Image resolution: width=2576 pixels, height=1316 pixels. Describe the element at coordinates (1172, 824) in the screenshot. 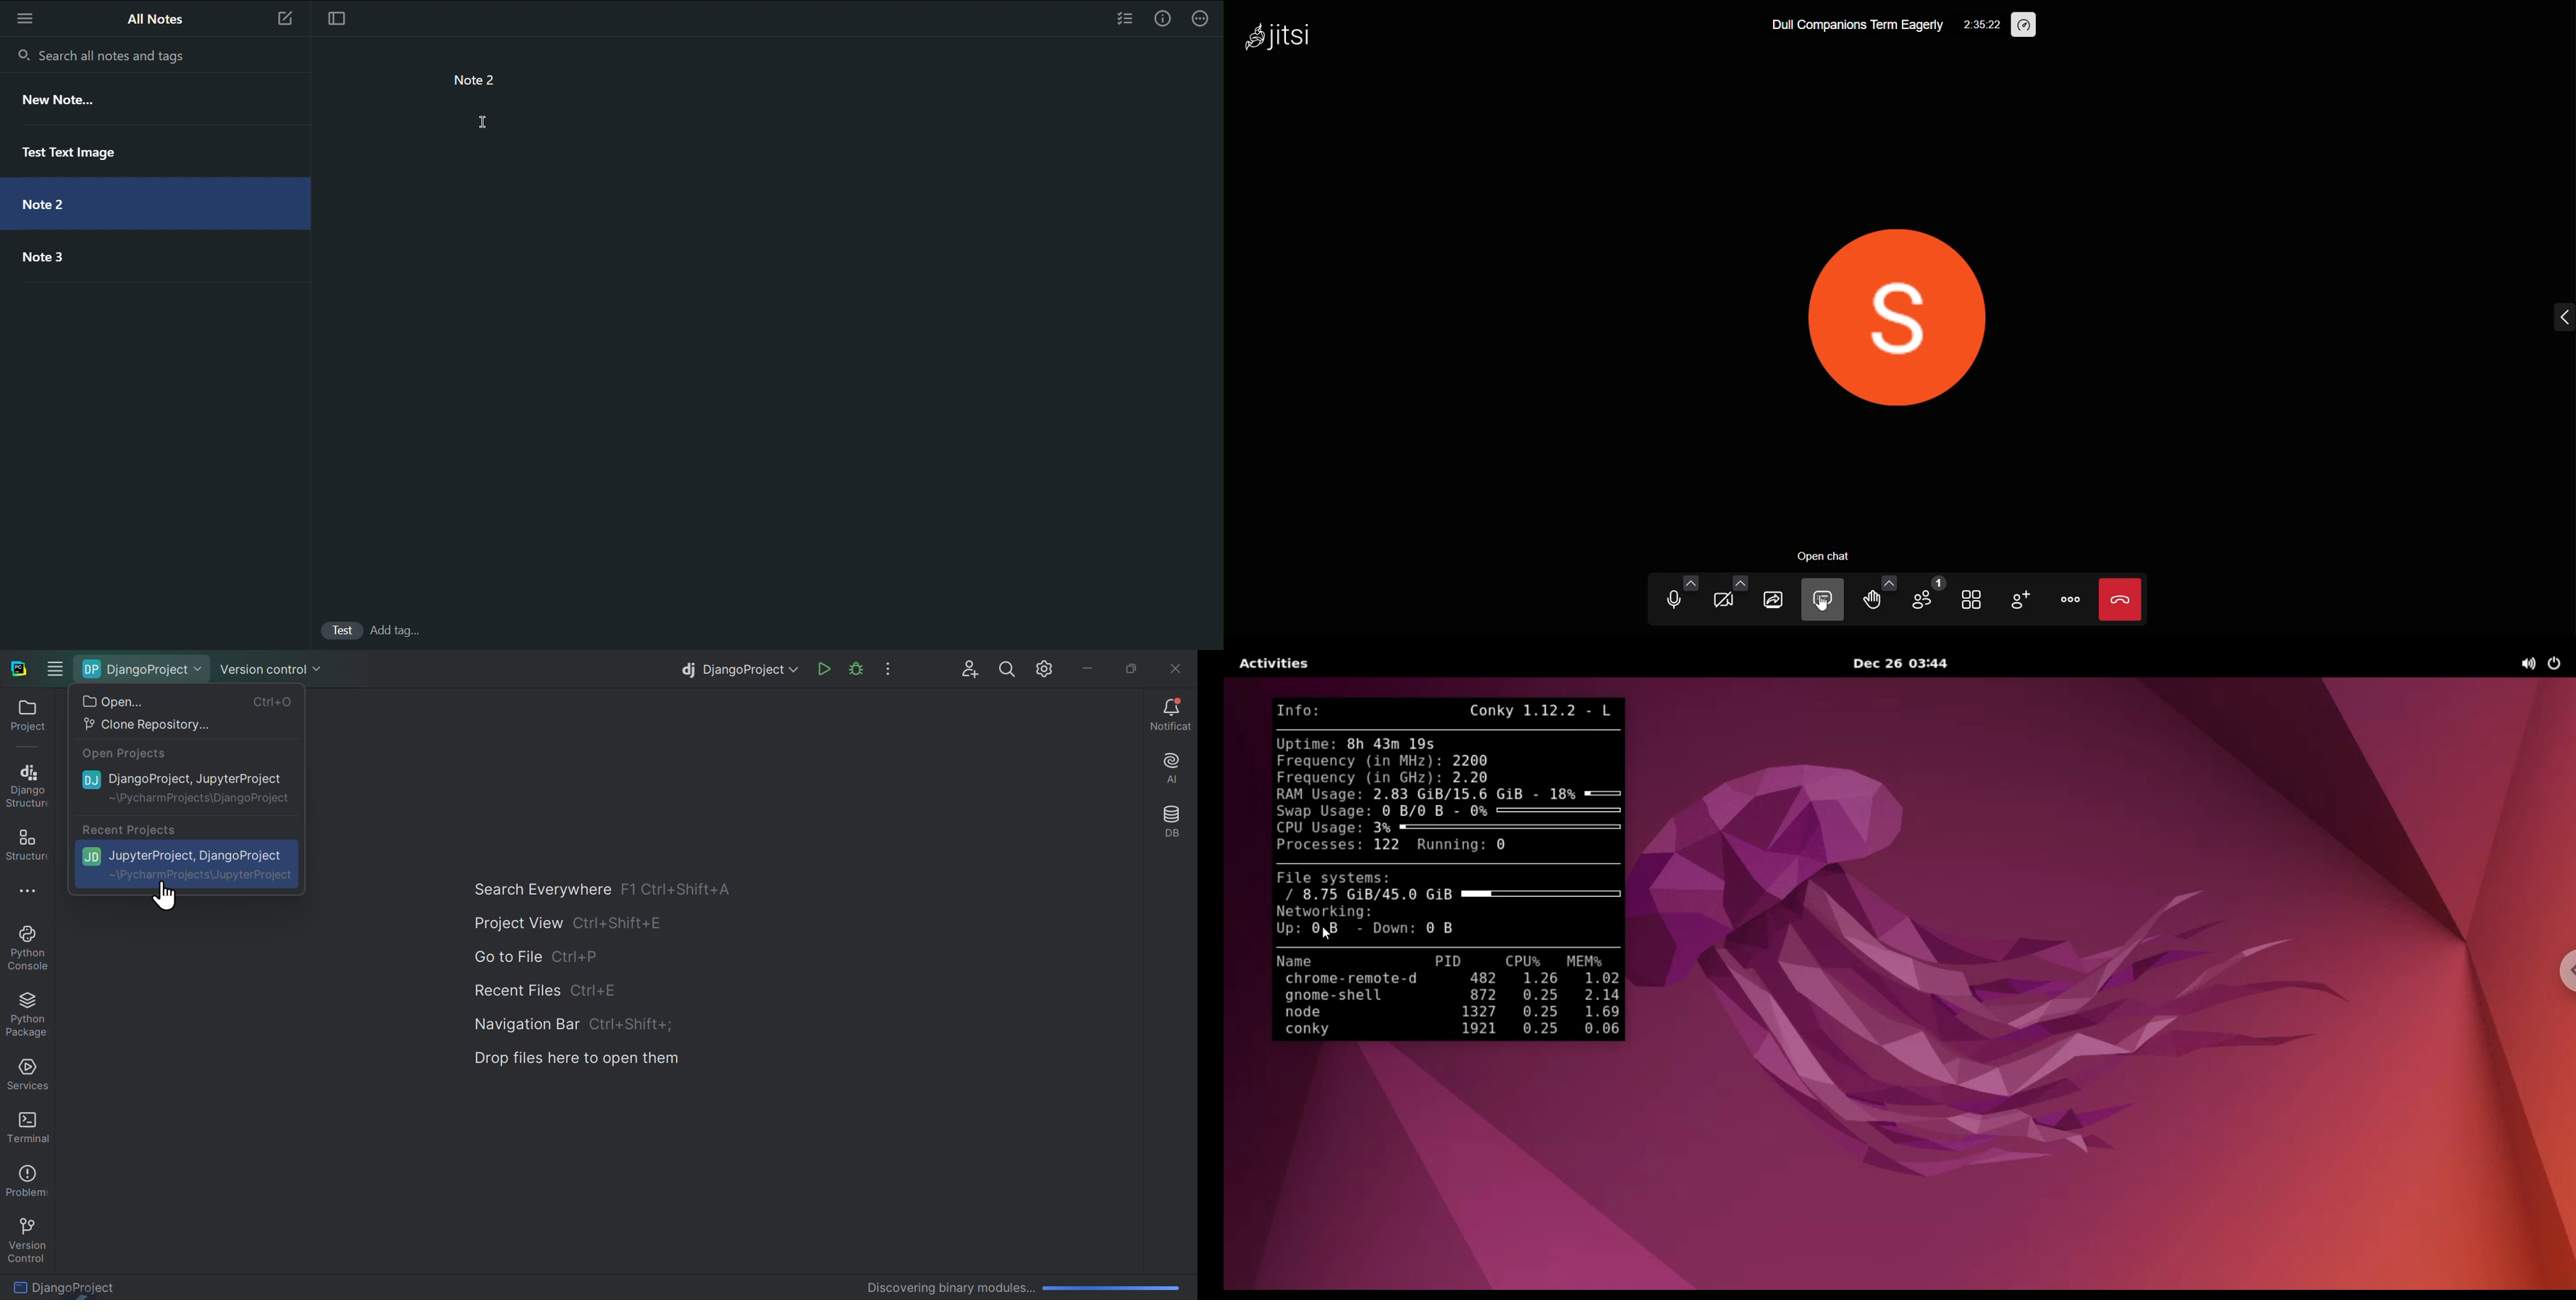

I see `Database` at that location.